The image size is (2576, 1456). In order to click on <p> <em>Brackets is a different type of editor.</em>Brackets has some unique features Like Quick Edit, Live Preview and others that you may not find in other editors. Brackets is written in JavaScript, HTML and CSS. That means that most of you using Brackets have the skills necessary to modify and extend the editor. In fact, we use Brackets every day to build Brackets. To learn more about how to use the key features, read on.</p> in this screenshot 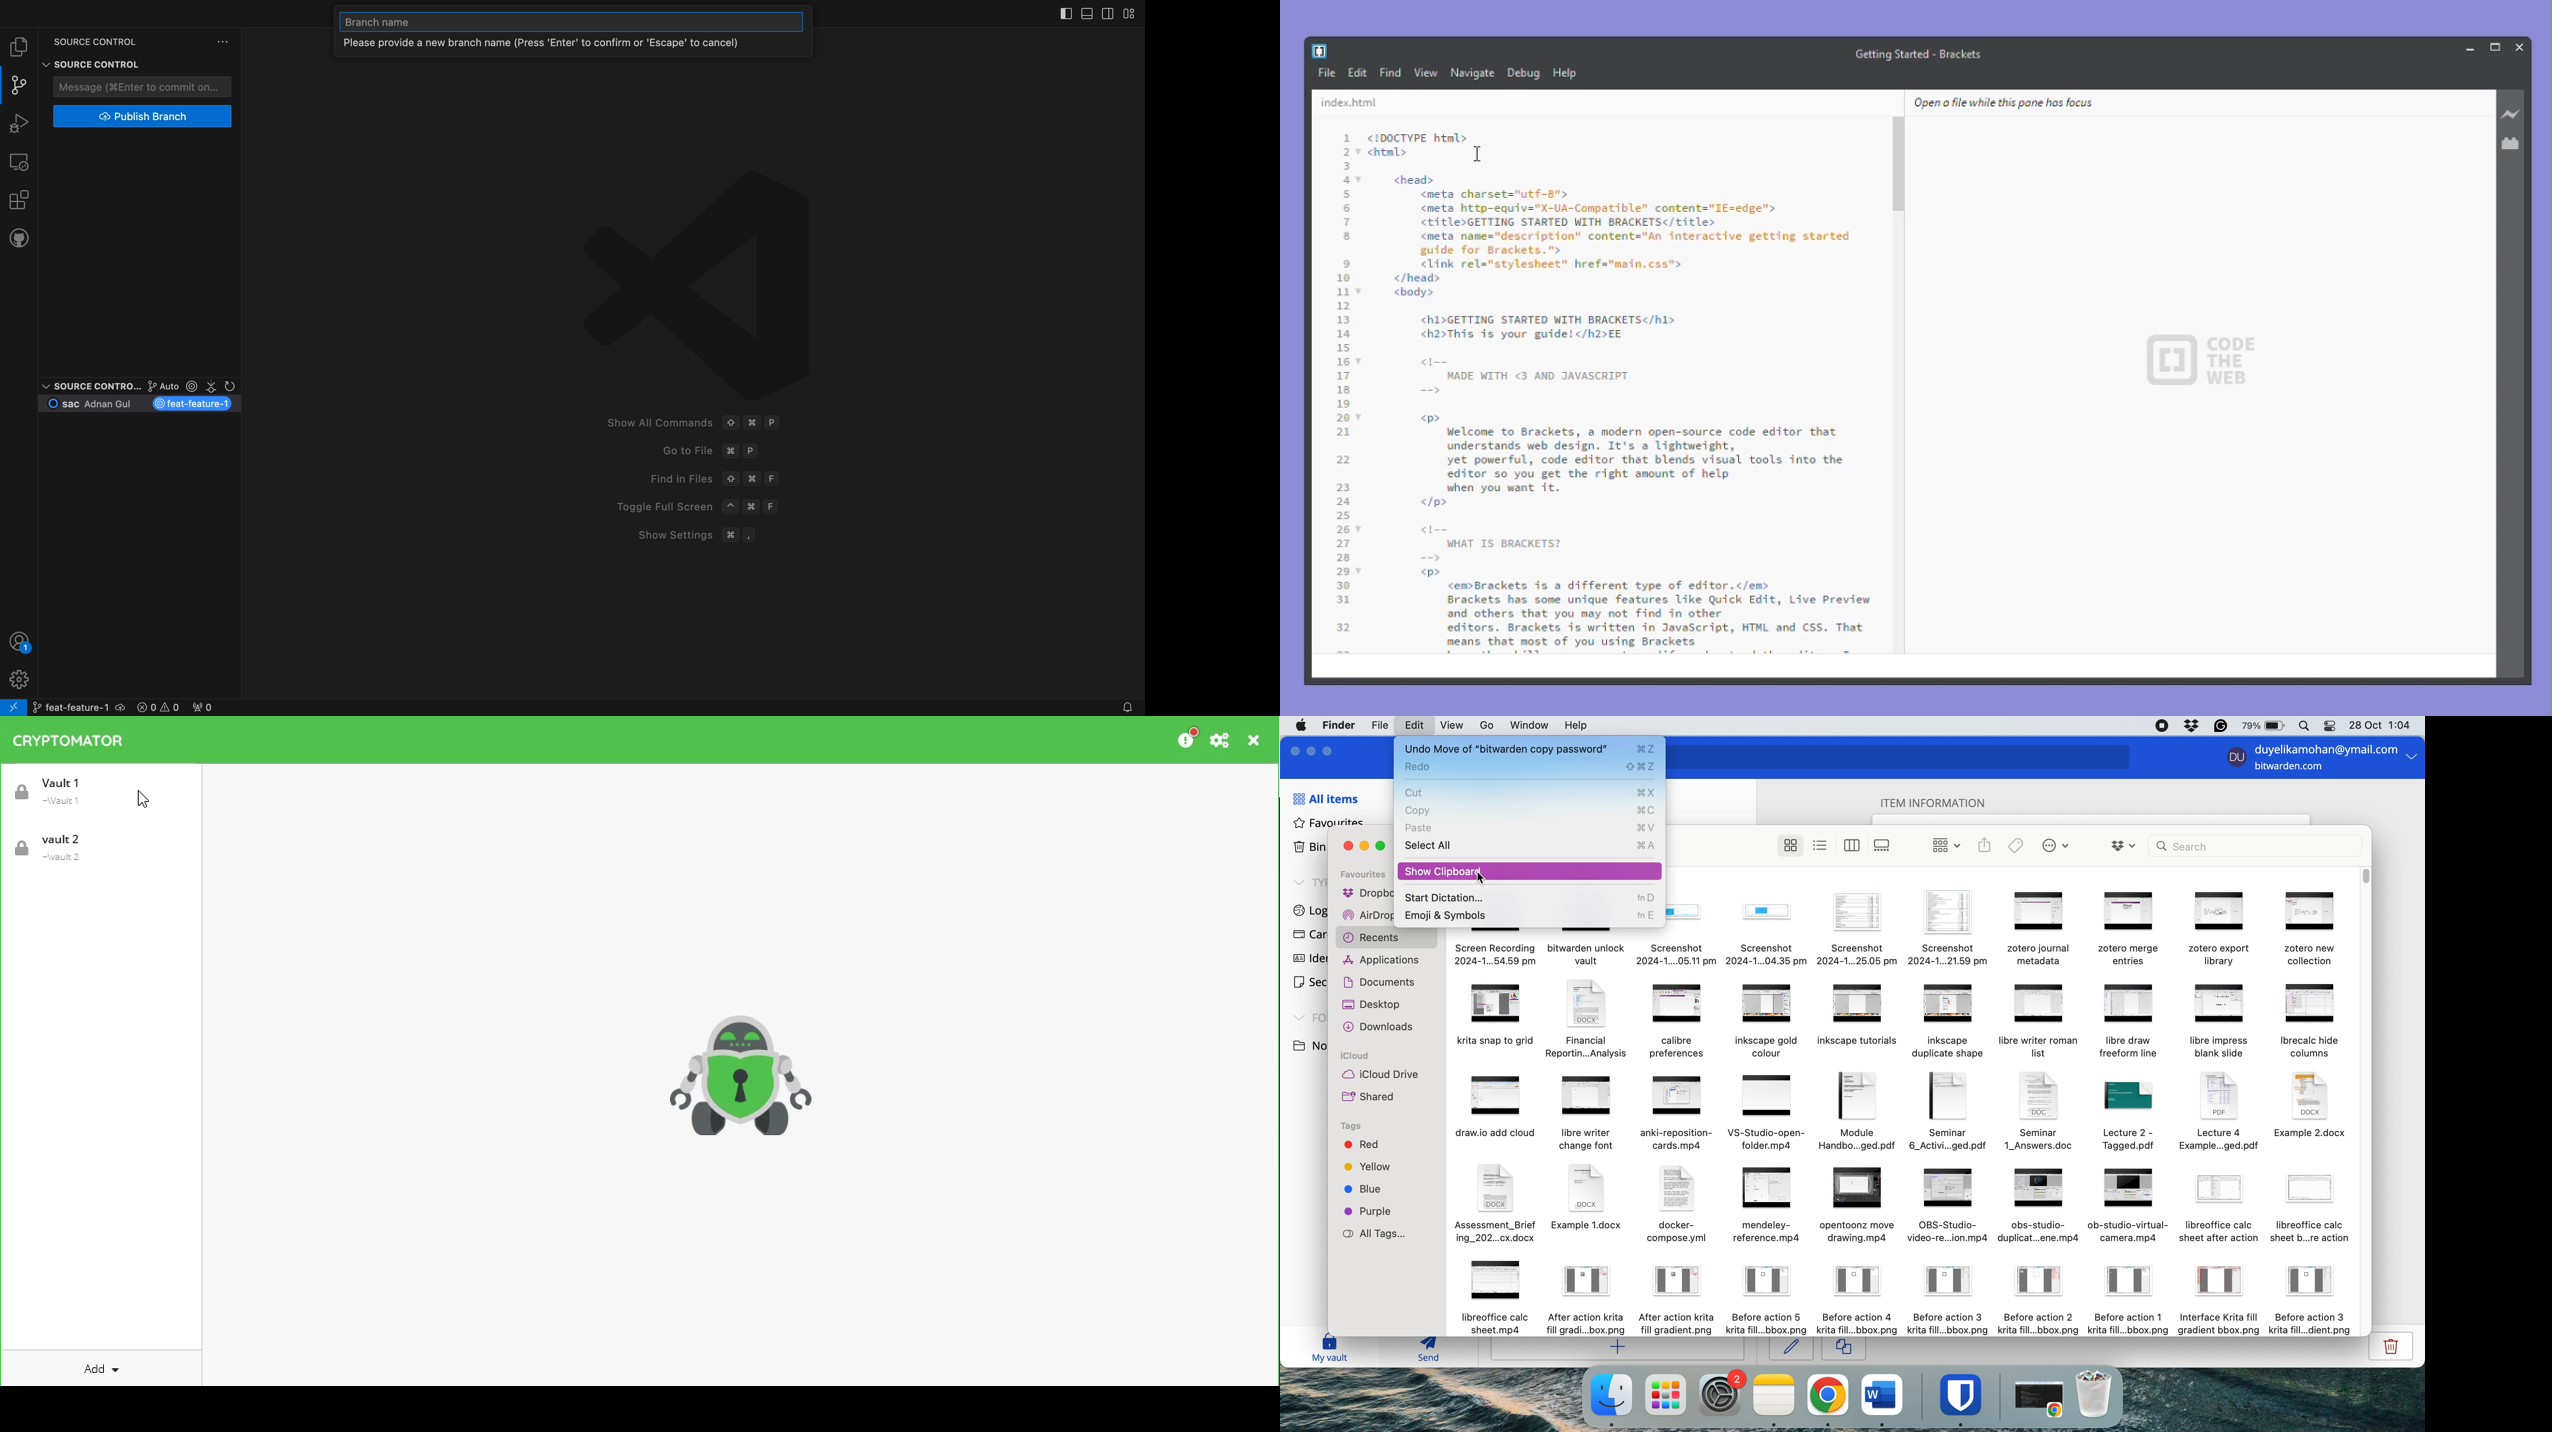, I will do `click(1646, 610)`.